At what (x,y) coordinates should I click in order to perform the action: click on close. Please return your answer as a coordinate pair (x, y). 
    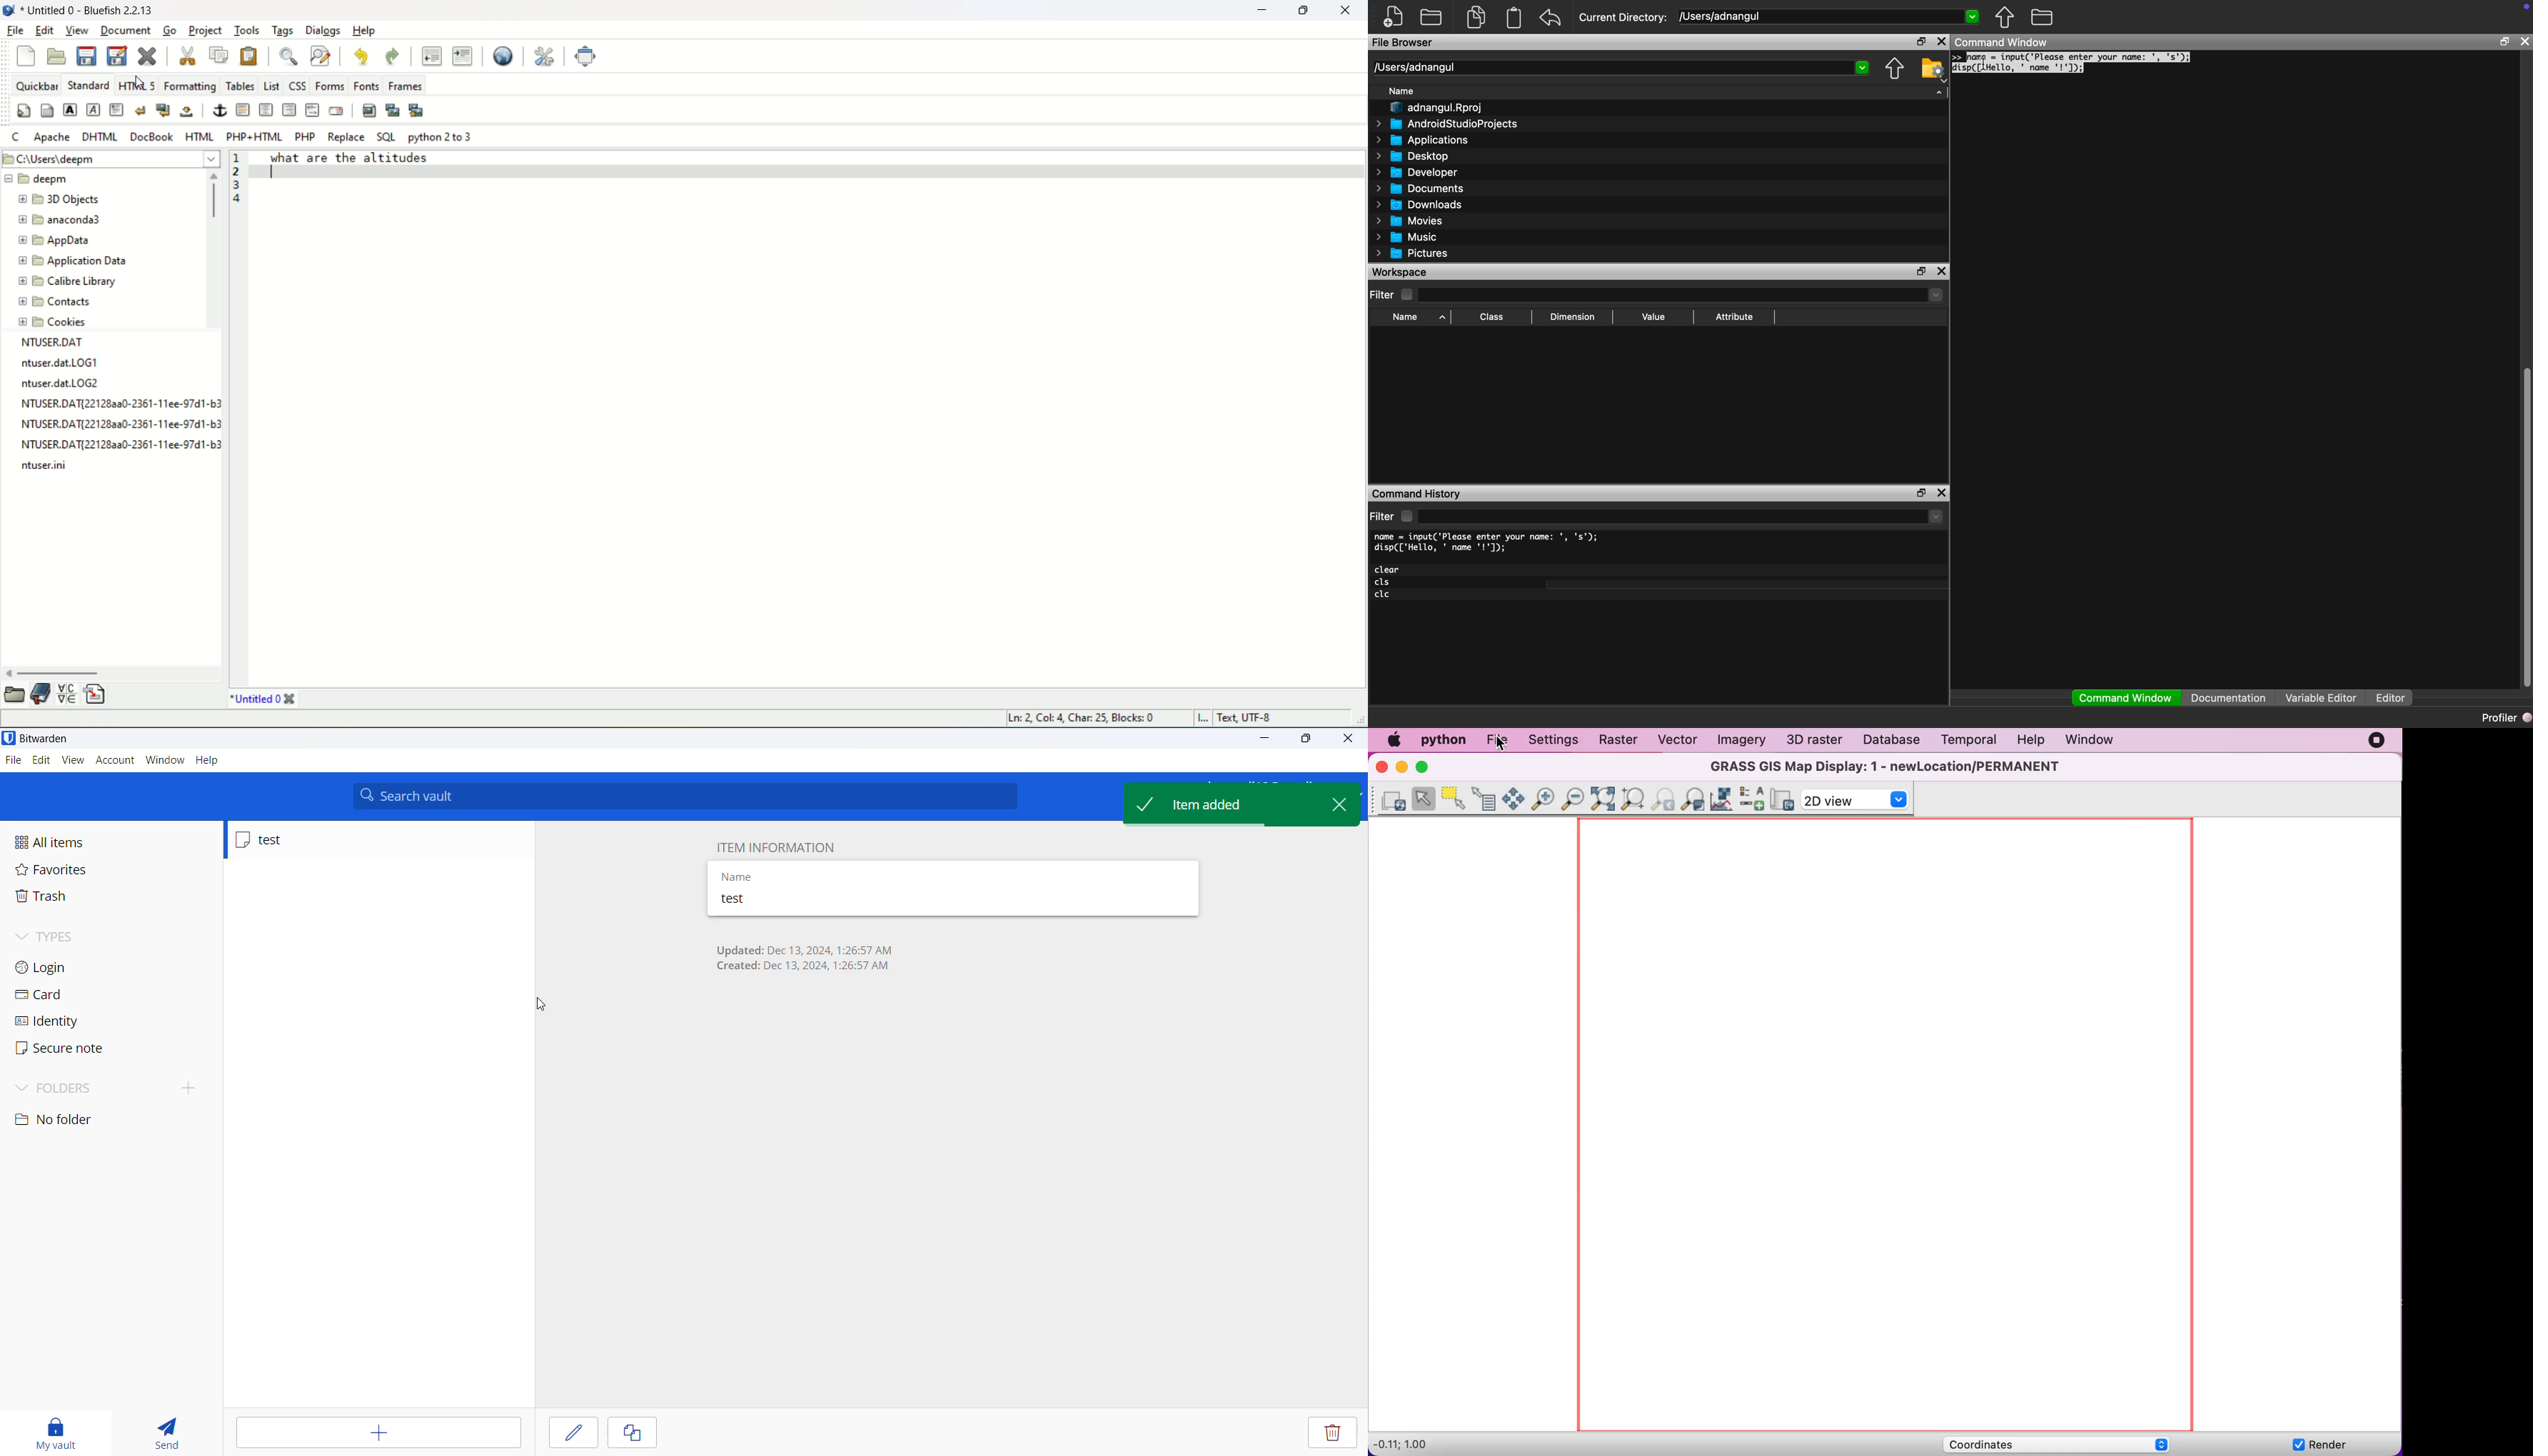
    Looking at the image, I should click on (1347, 10).